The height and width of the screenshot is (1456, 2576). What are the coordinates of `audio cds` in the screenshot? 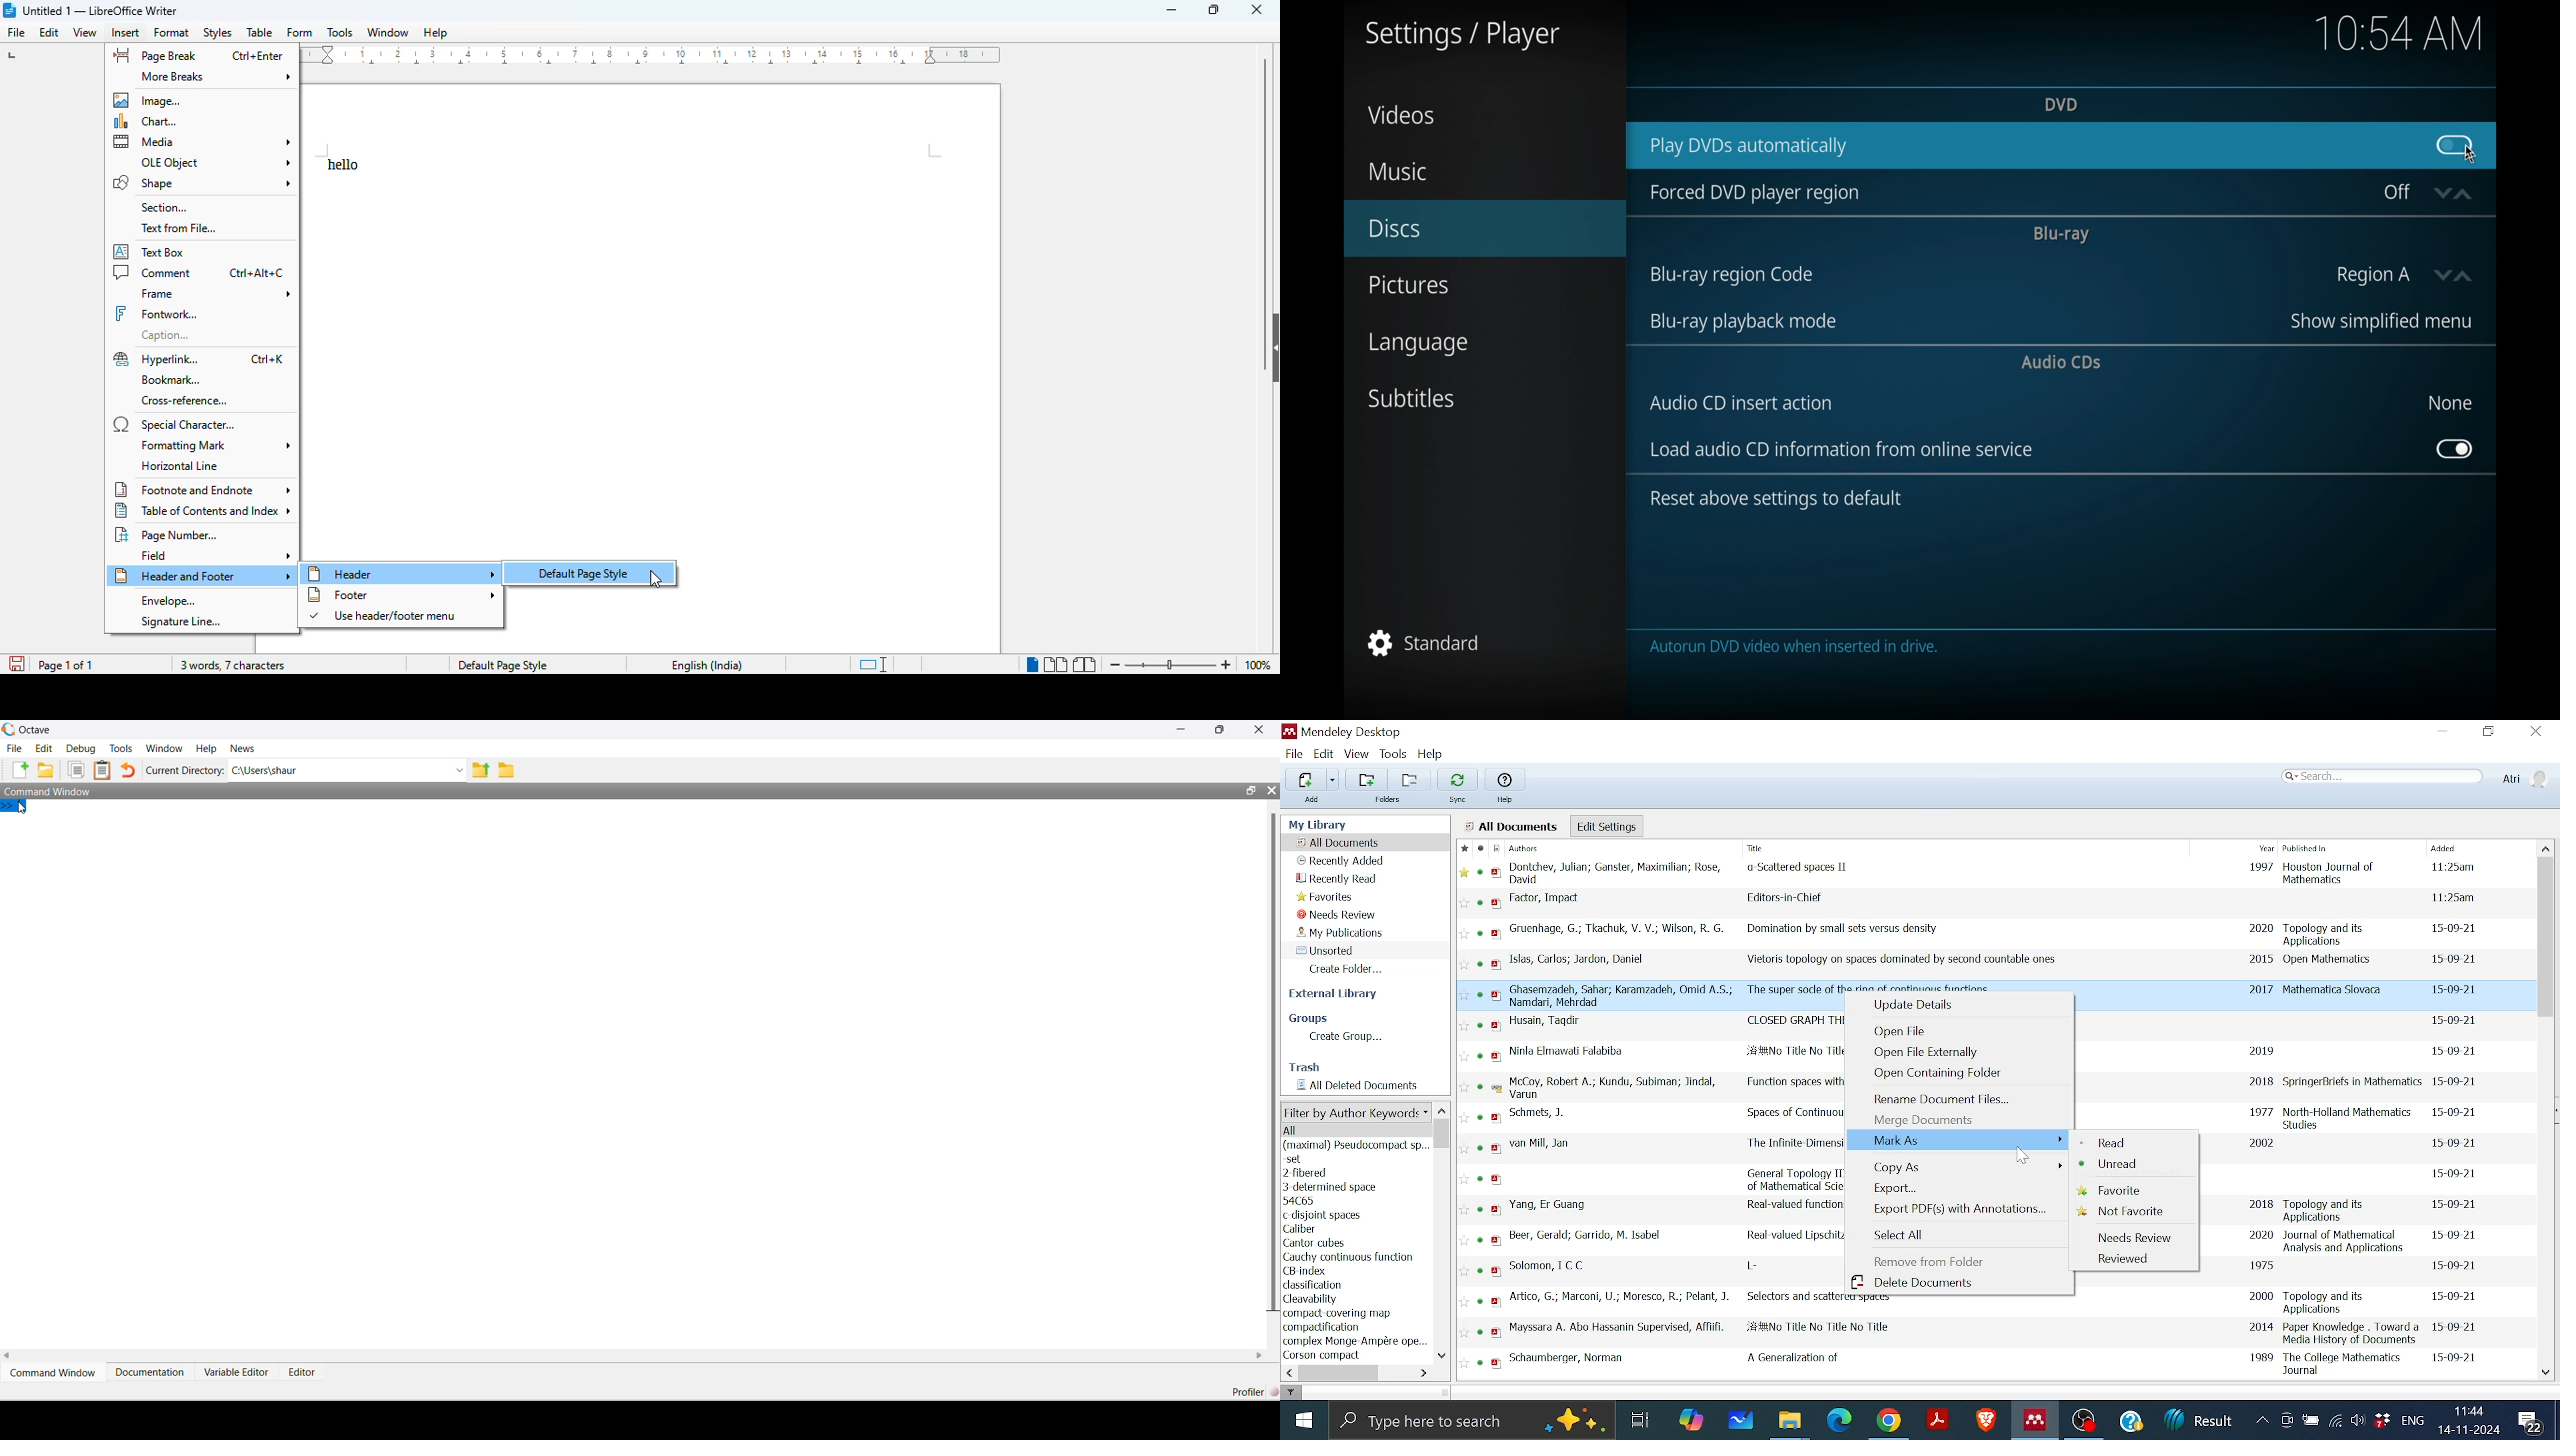 It's located at (2063, 362).